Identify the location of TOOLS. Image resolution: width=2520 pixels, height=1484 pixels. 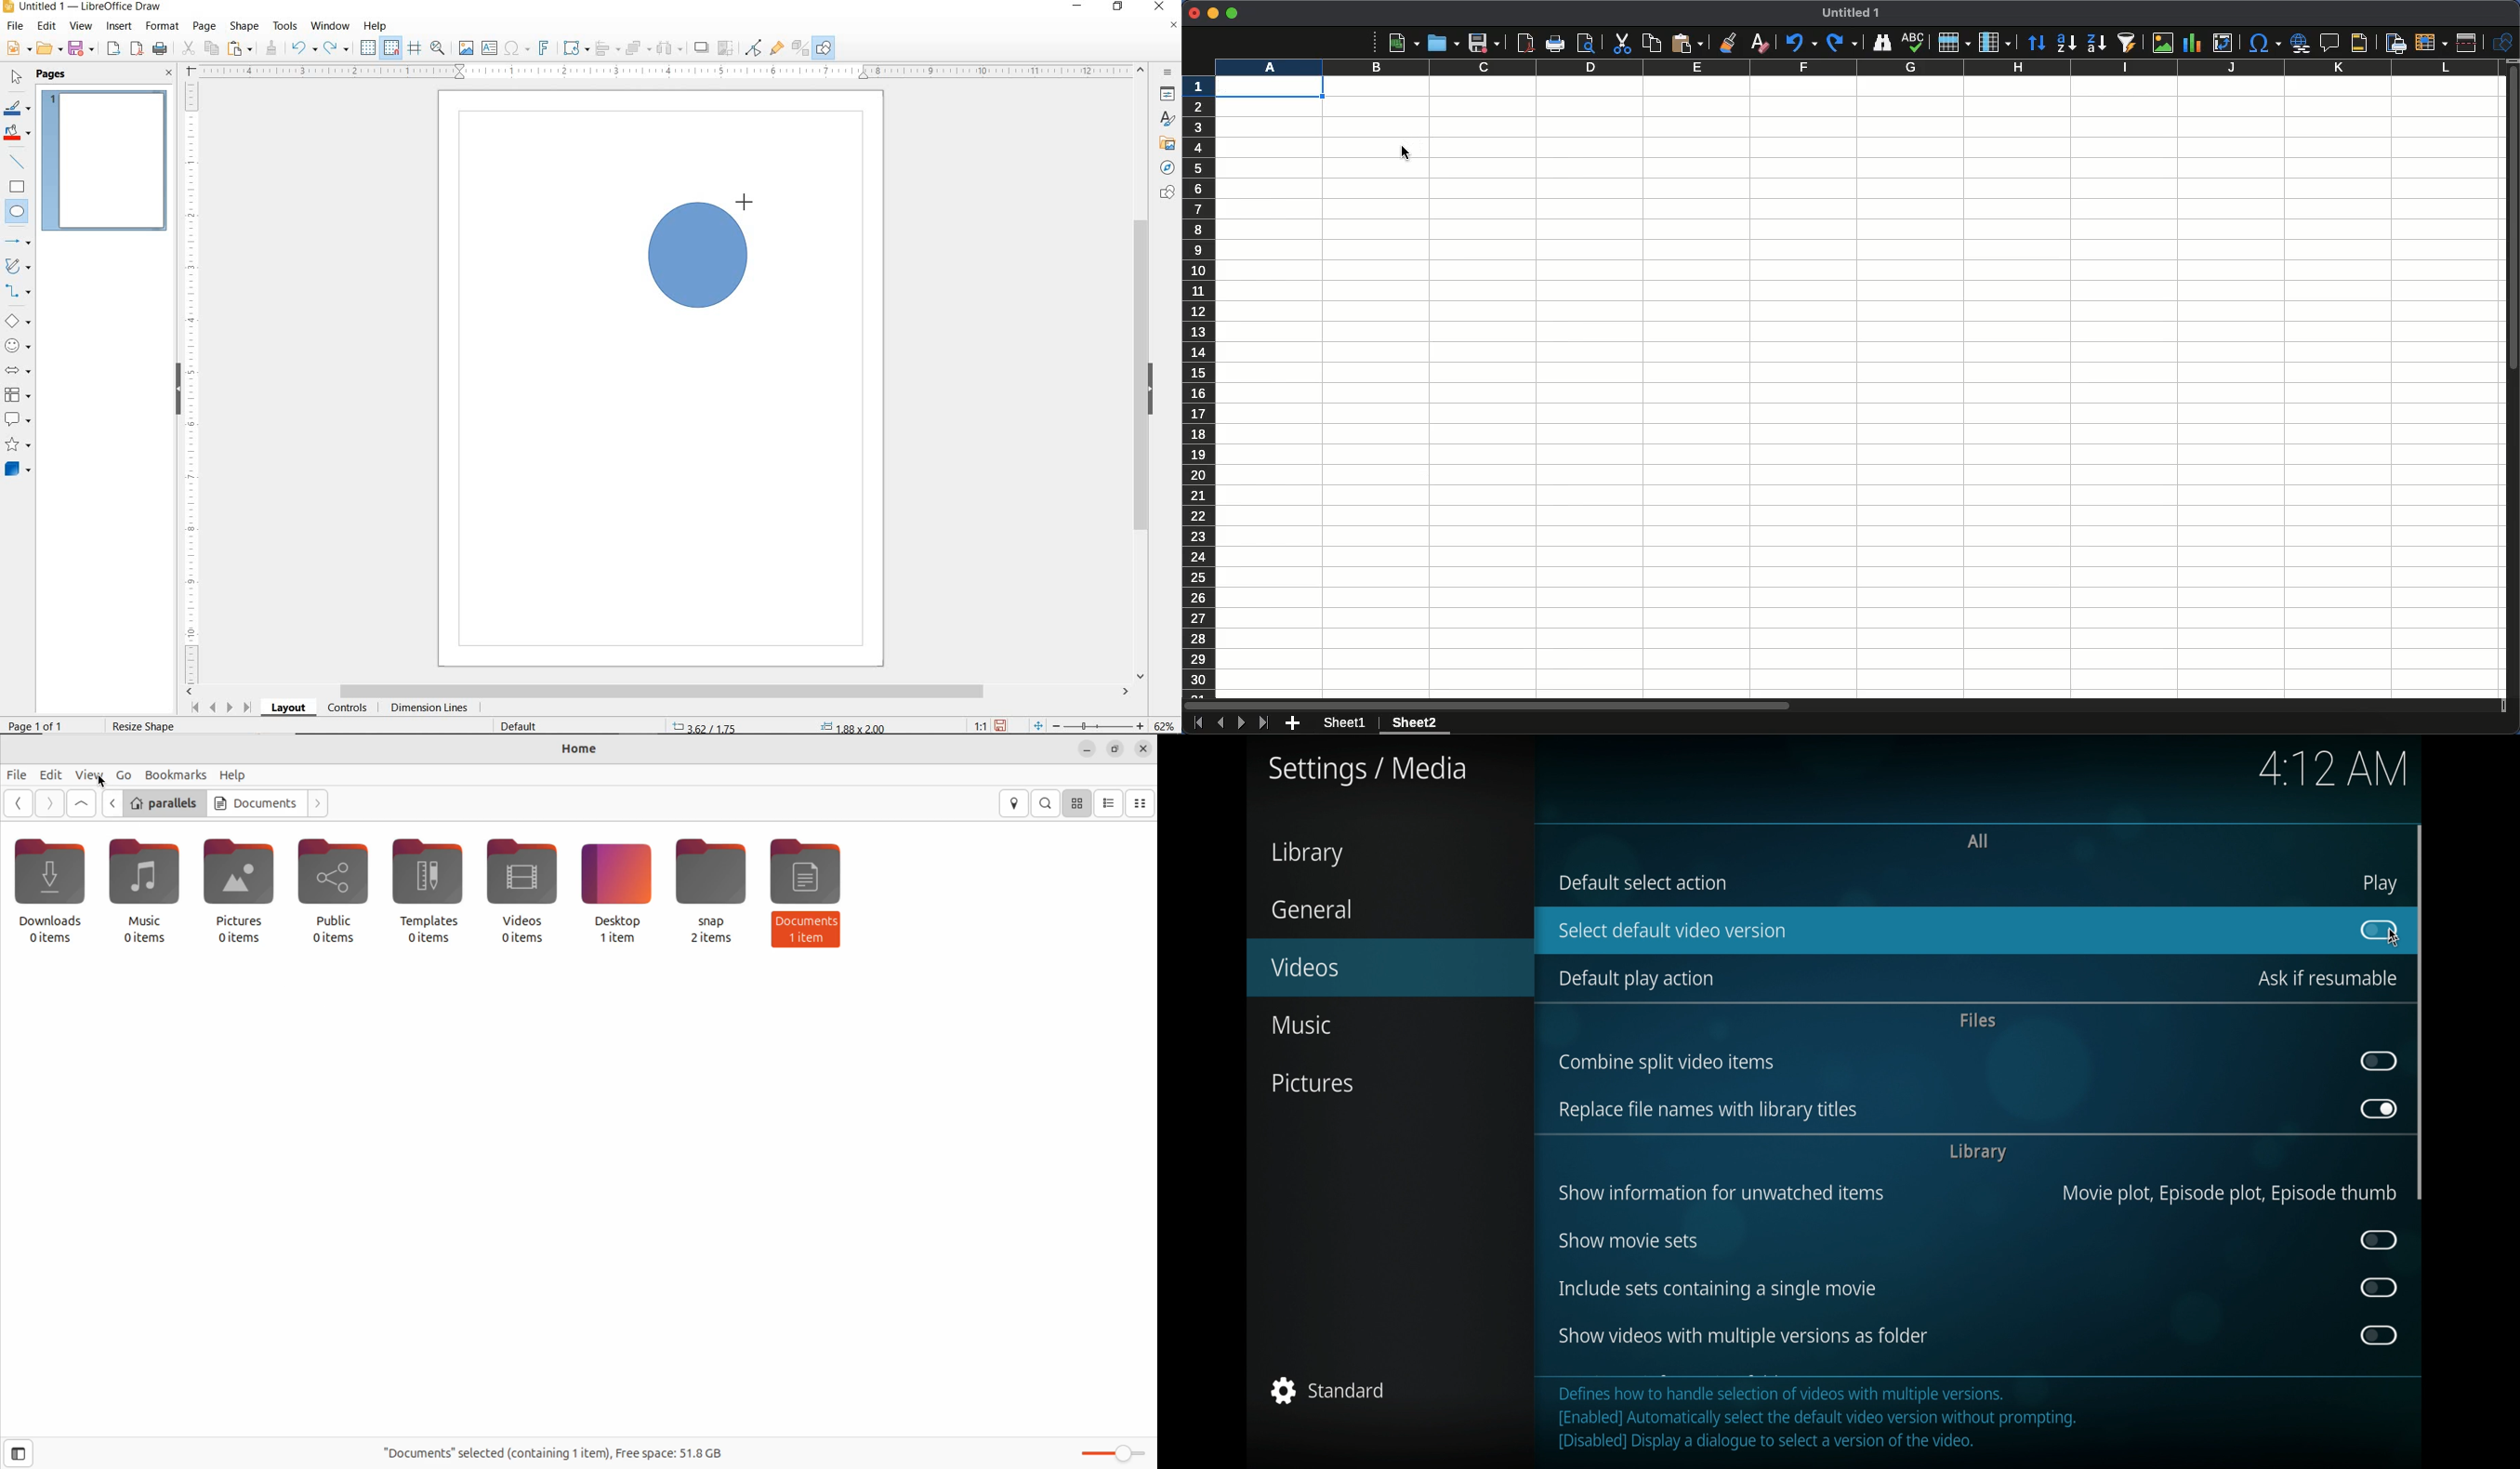
(285, 25).